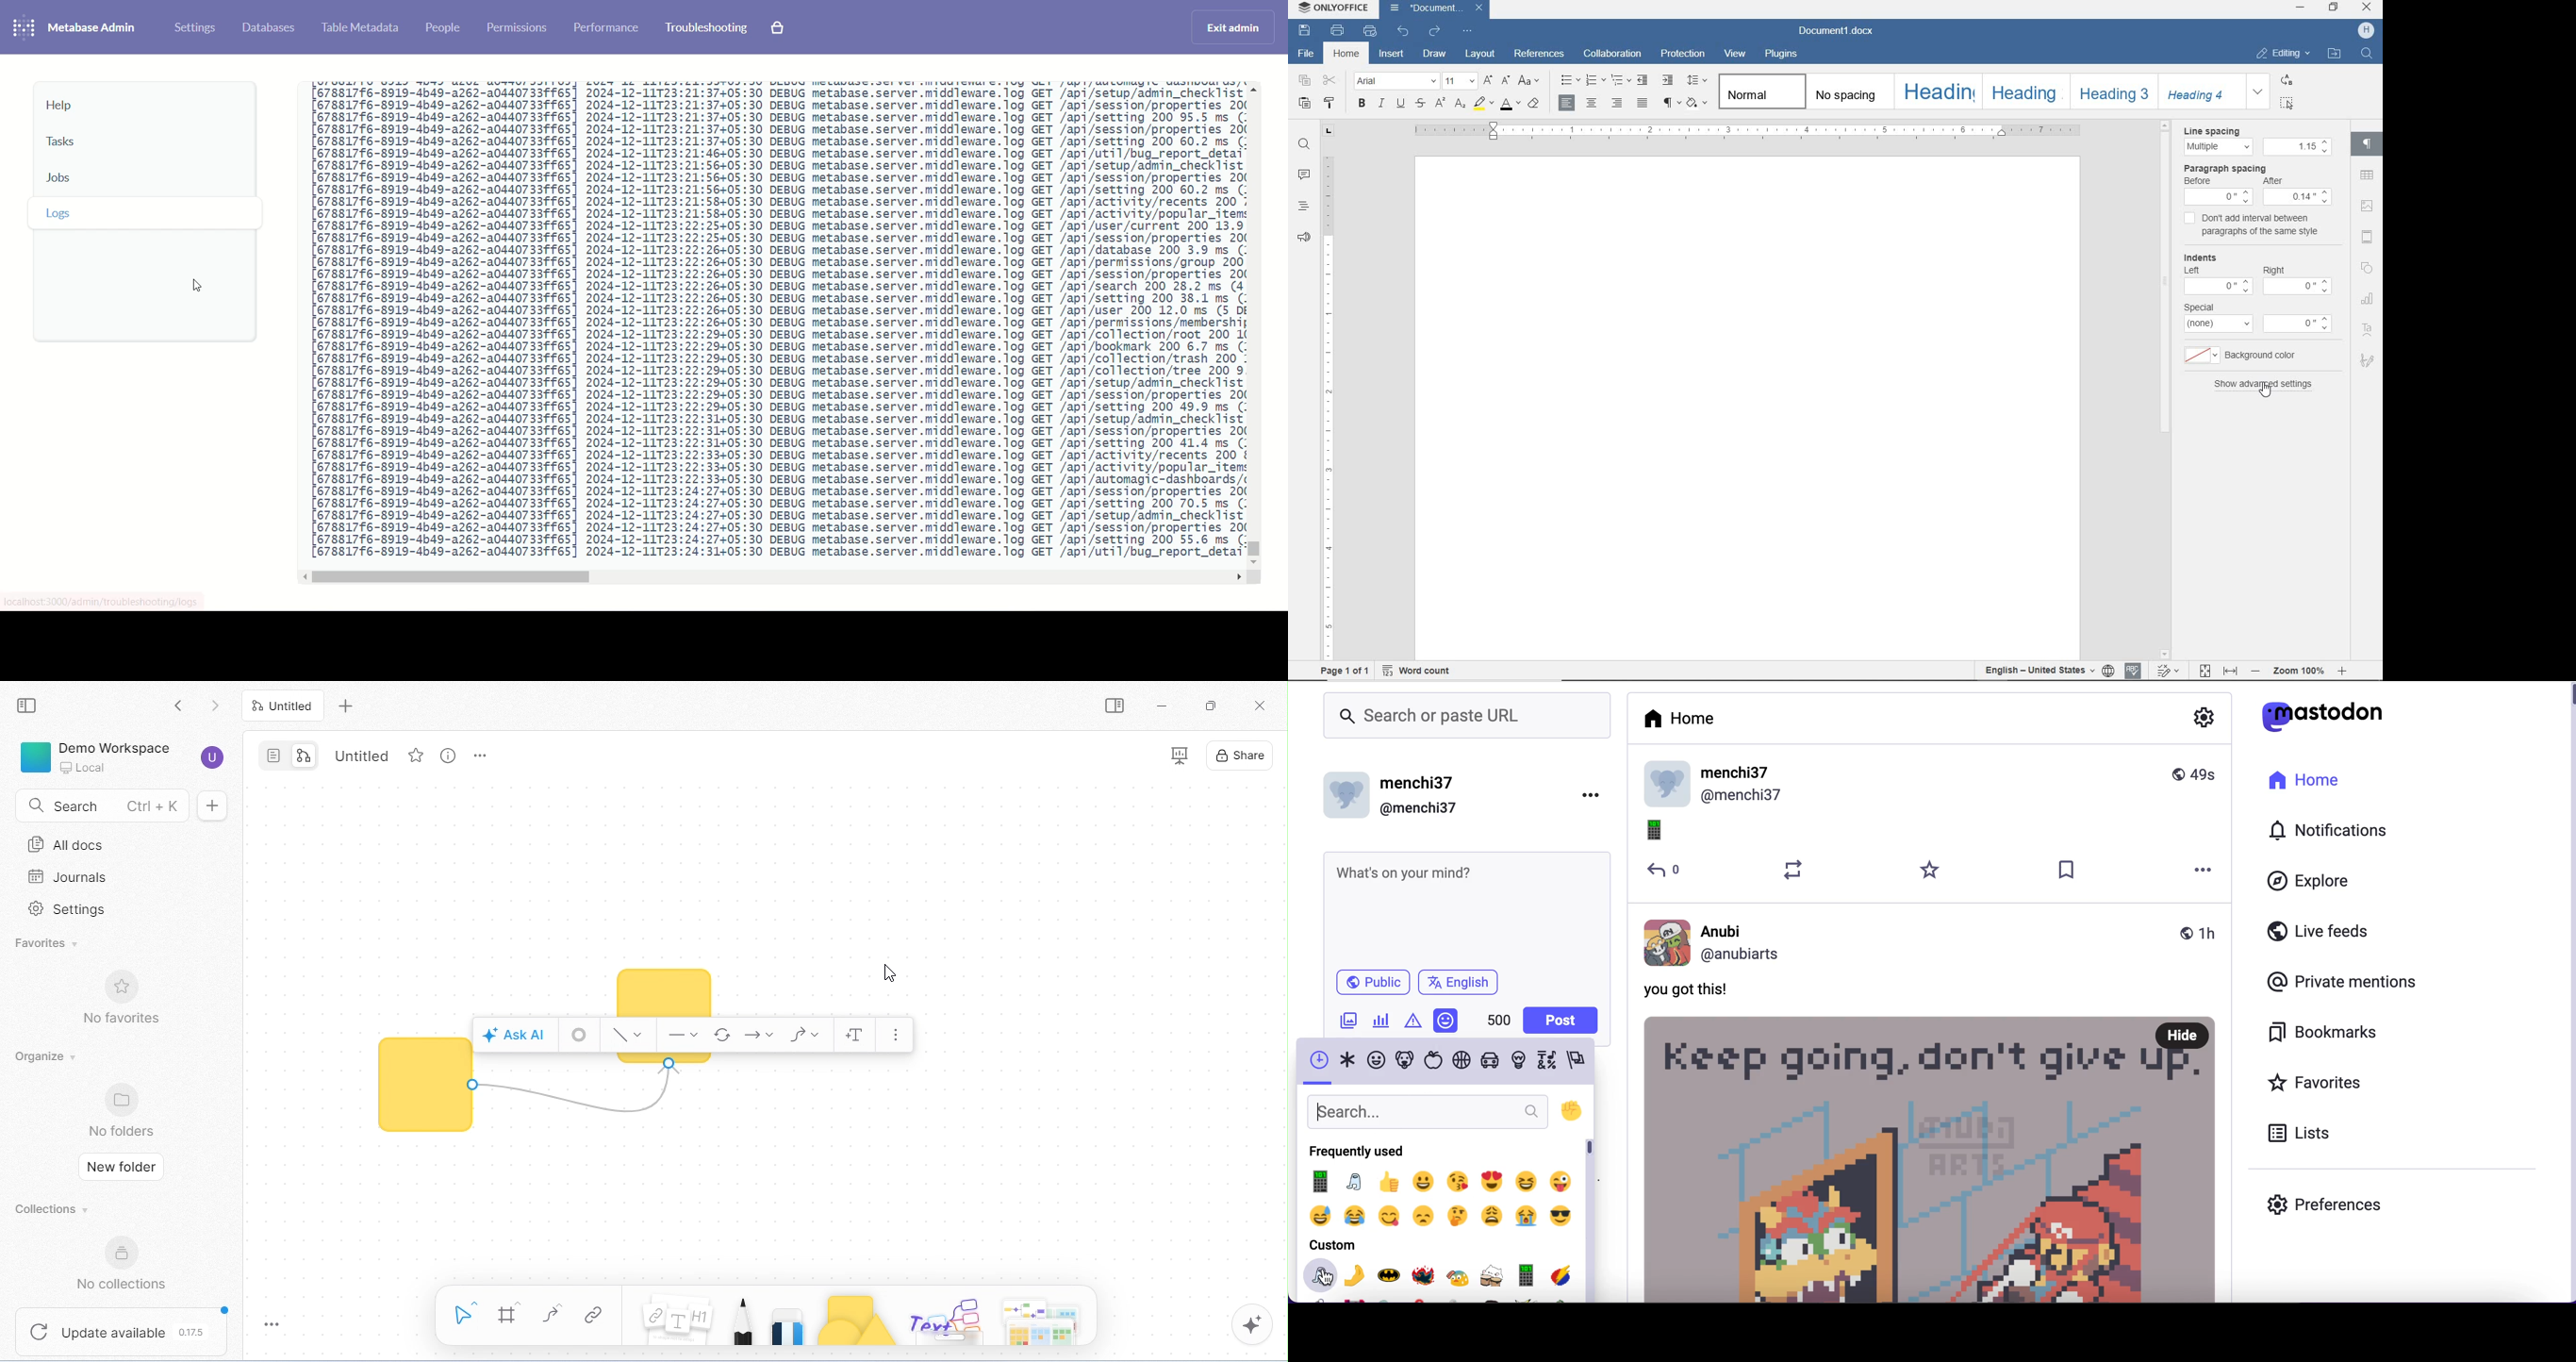 Image resolution: width=2576 pixels, height=1372 pixels. What do you see at coordinates (2368, 298) in the screenshot?
I see `chart` at bounding box center [2368, 298].